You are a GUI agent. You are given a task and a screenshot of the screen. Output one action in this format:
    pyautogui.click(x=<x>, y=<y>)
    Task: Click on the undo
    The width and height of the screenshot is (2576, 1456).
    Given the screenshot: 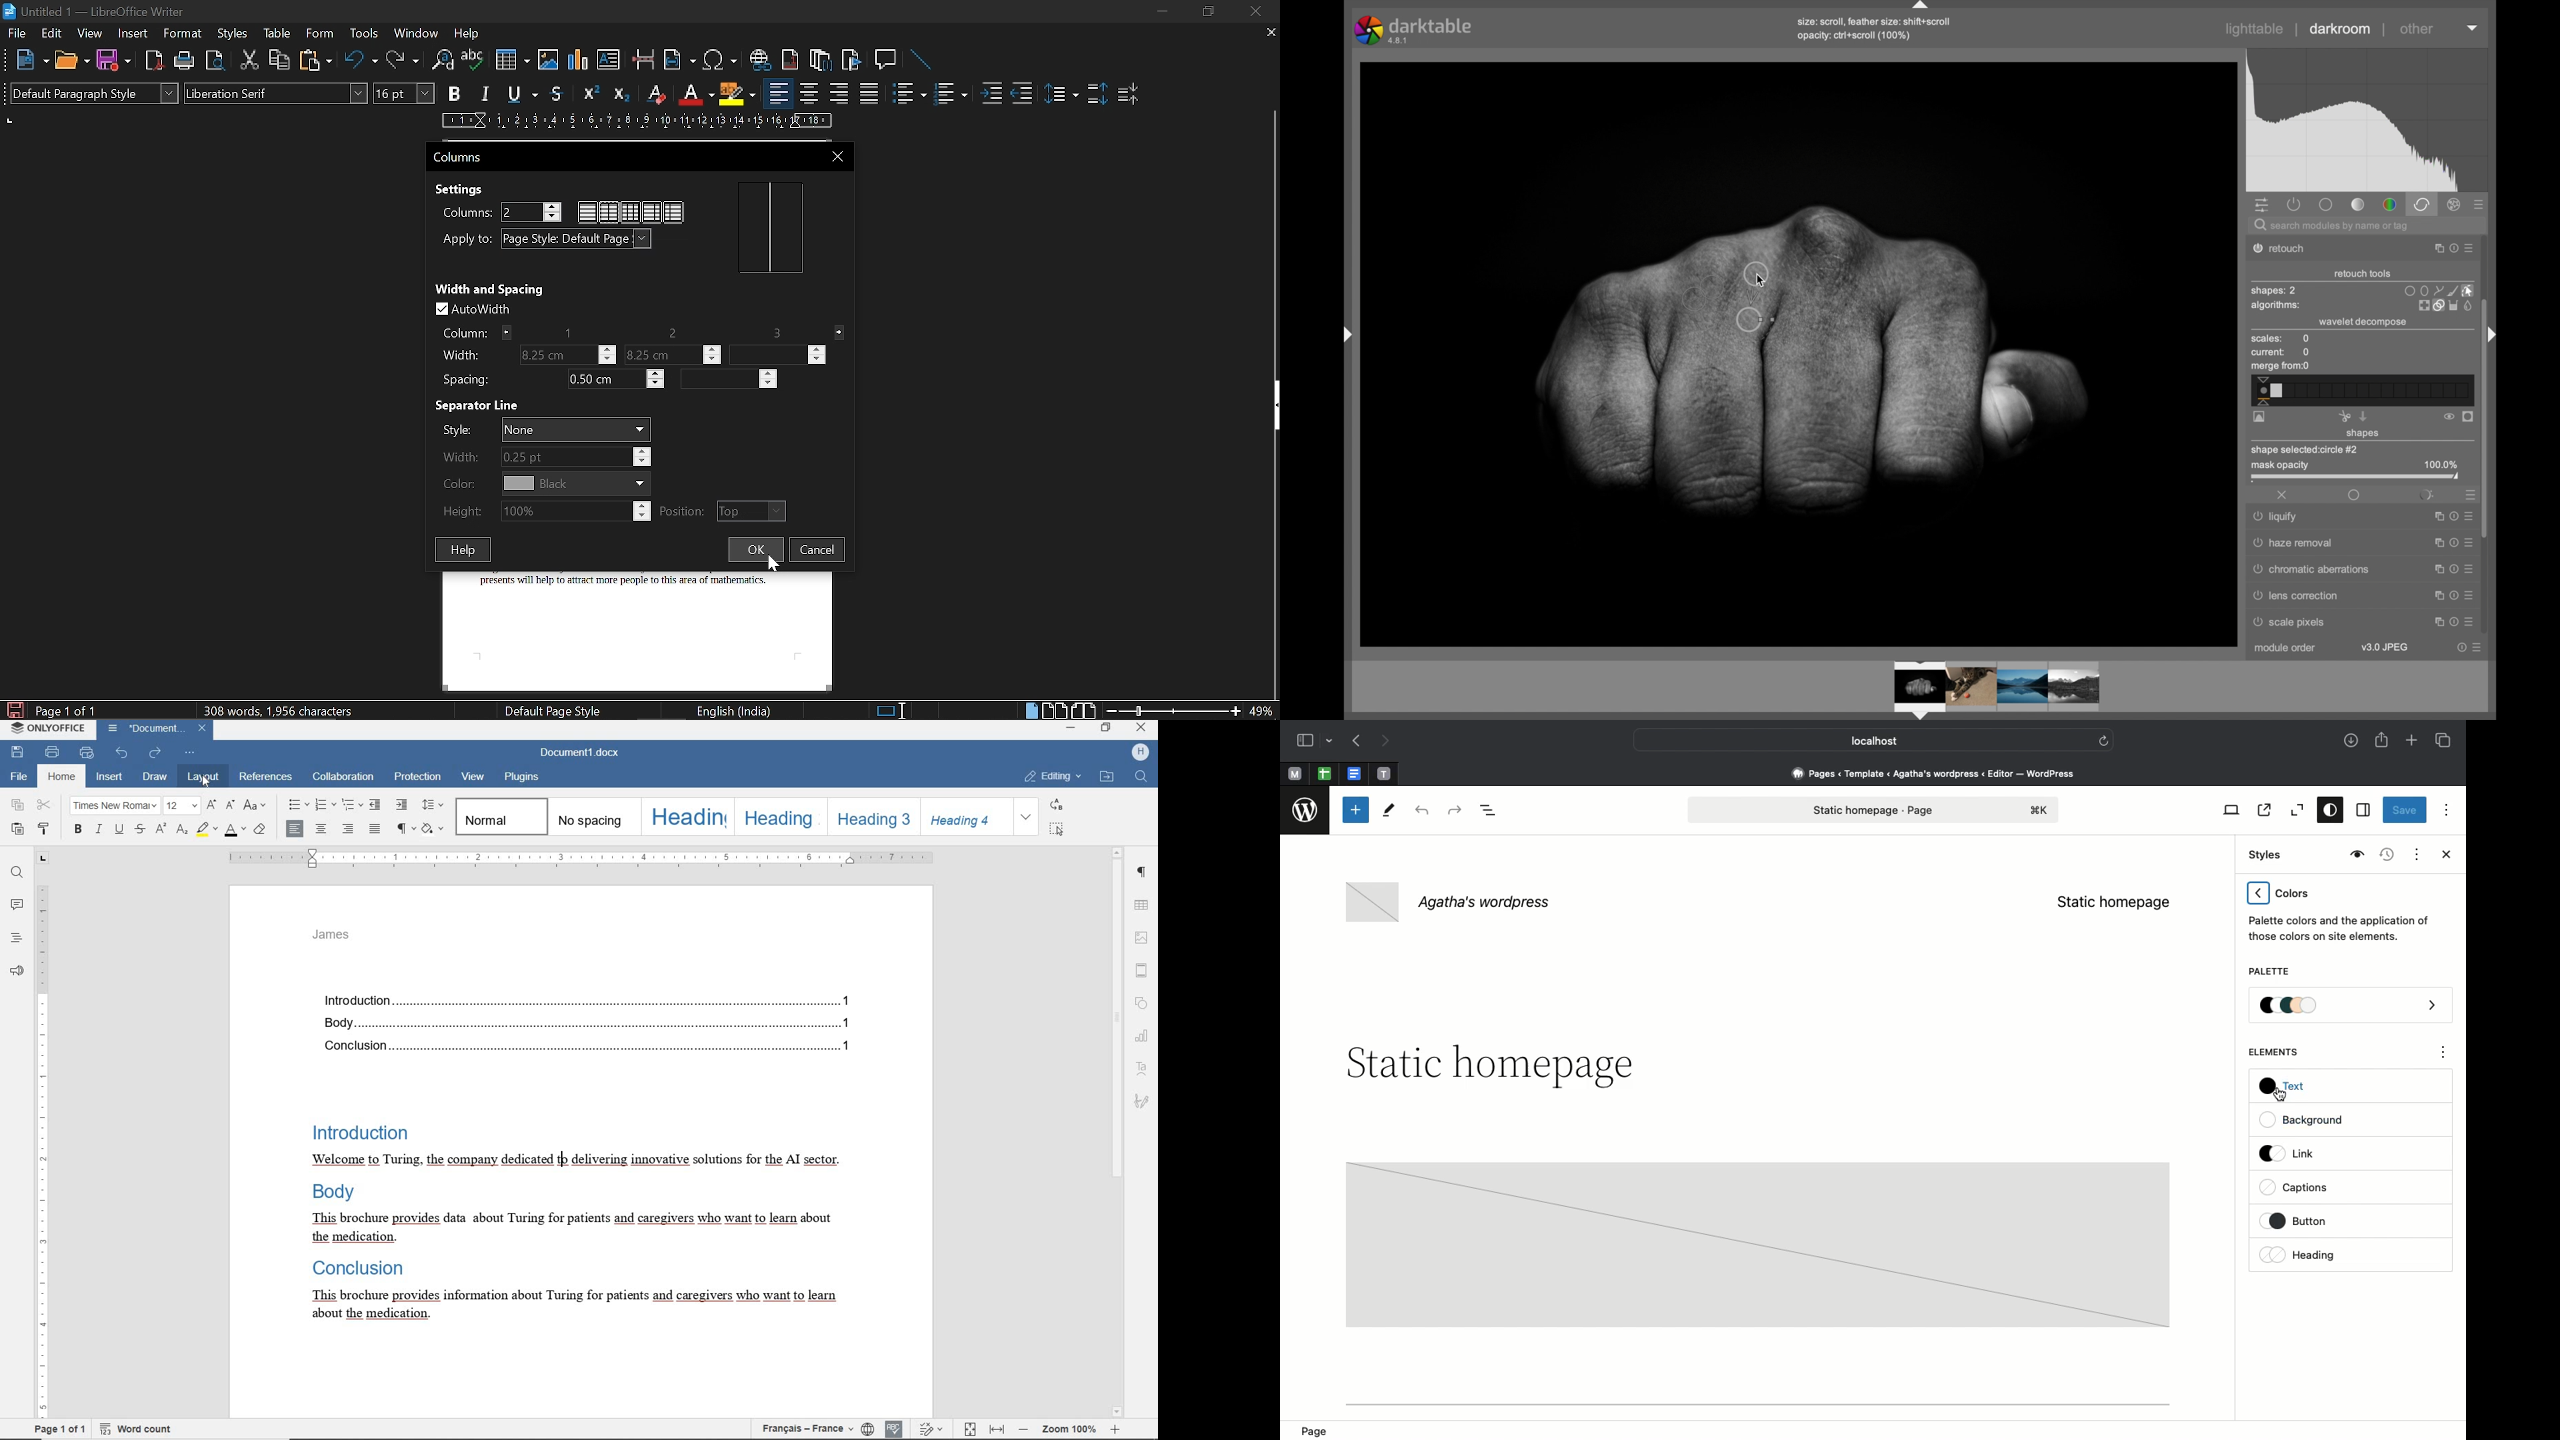 What is the action you would take?
    pyautogui.click(x=122, y=753)
    